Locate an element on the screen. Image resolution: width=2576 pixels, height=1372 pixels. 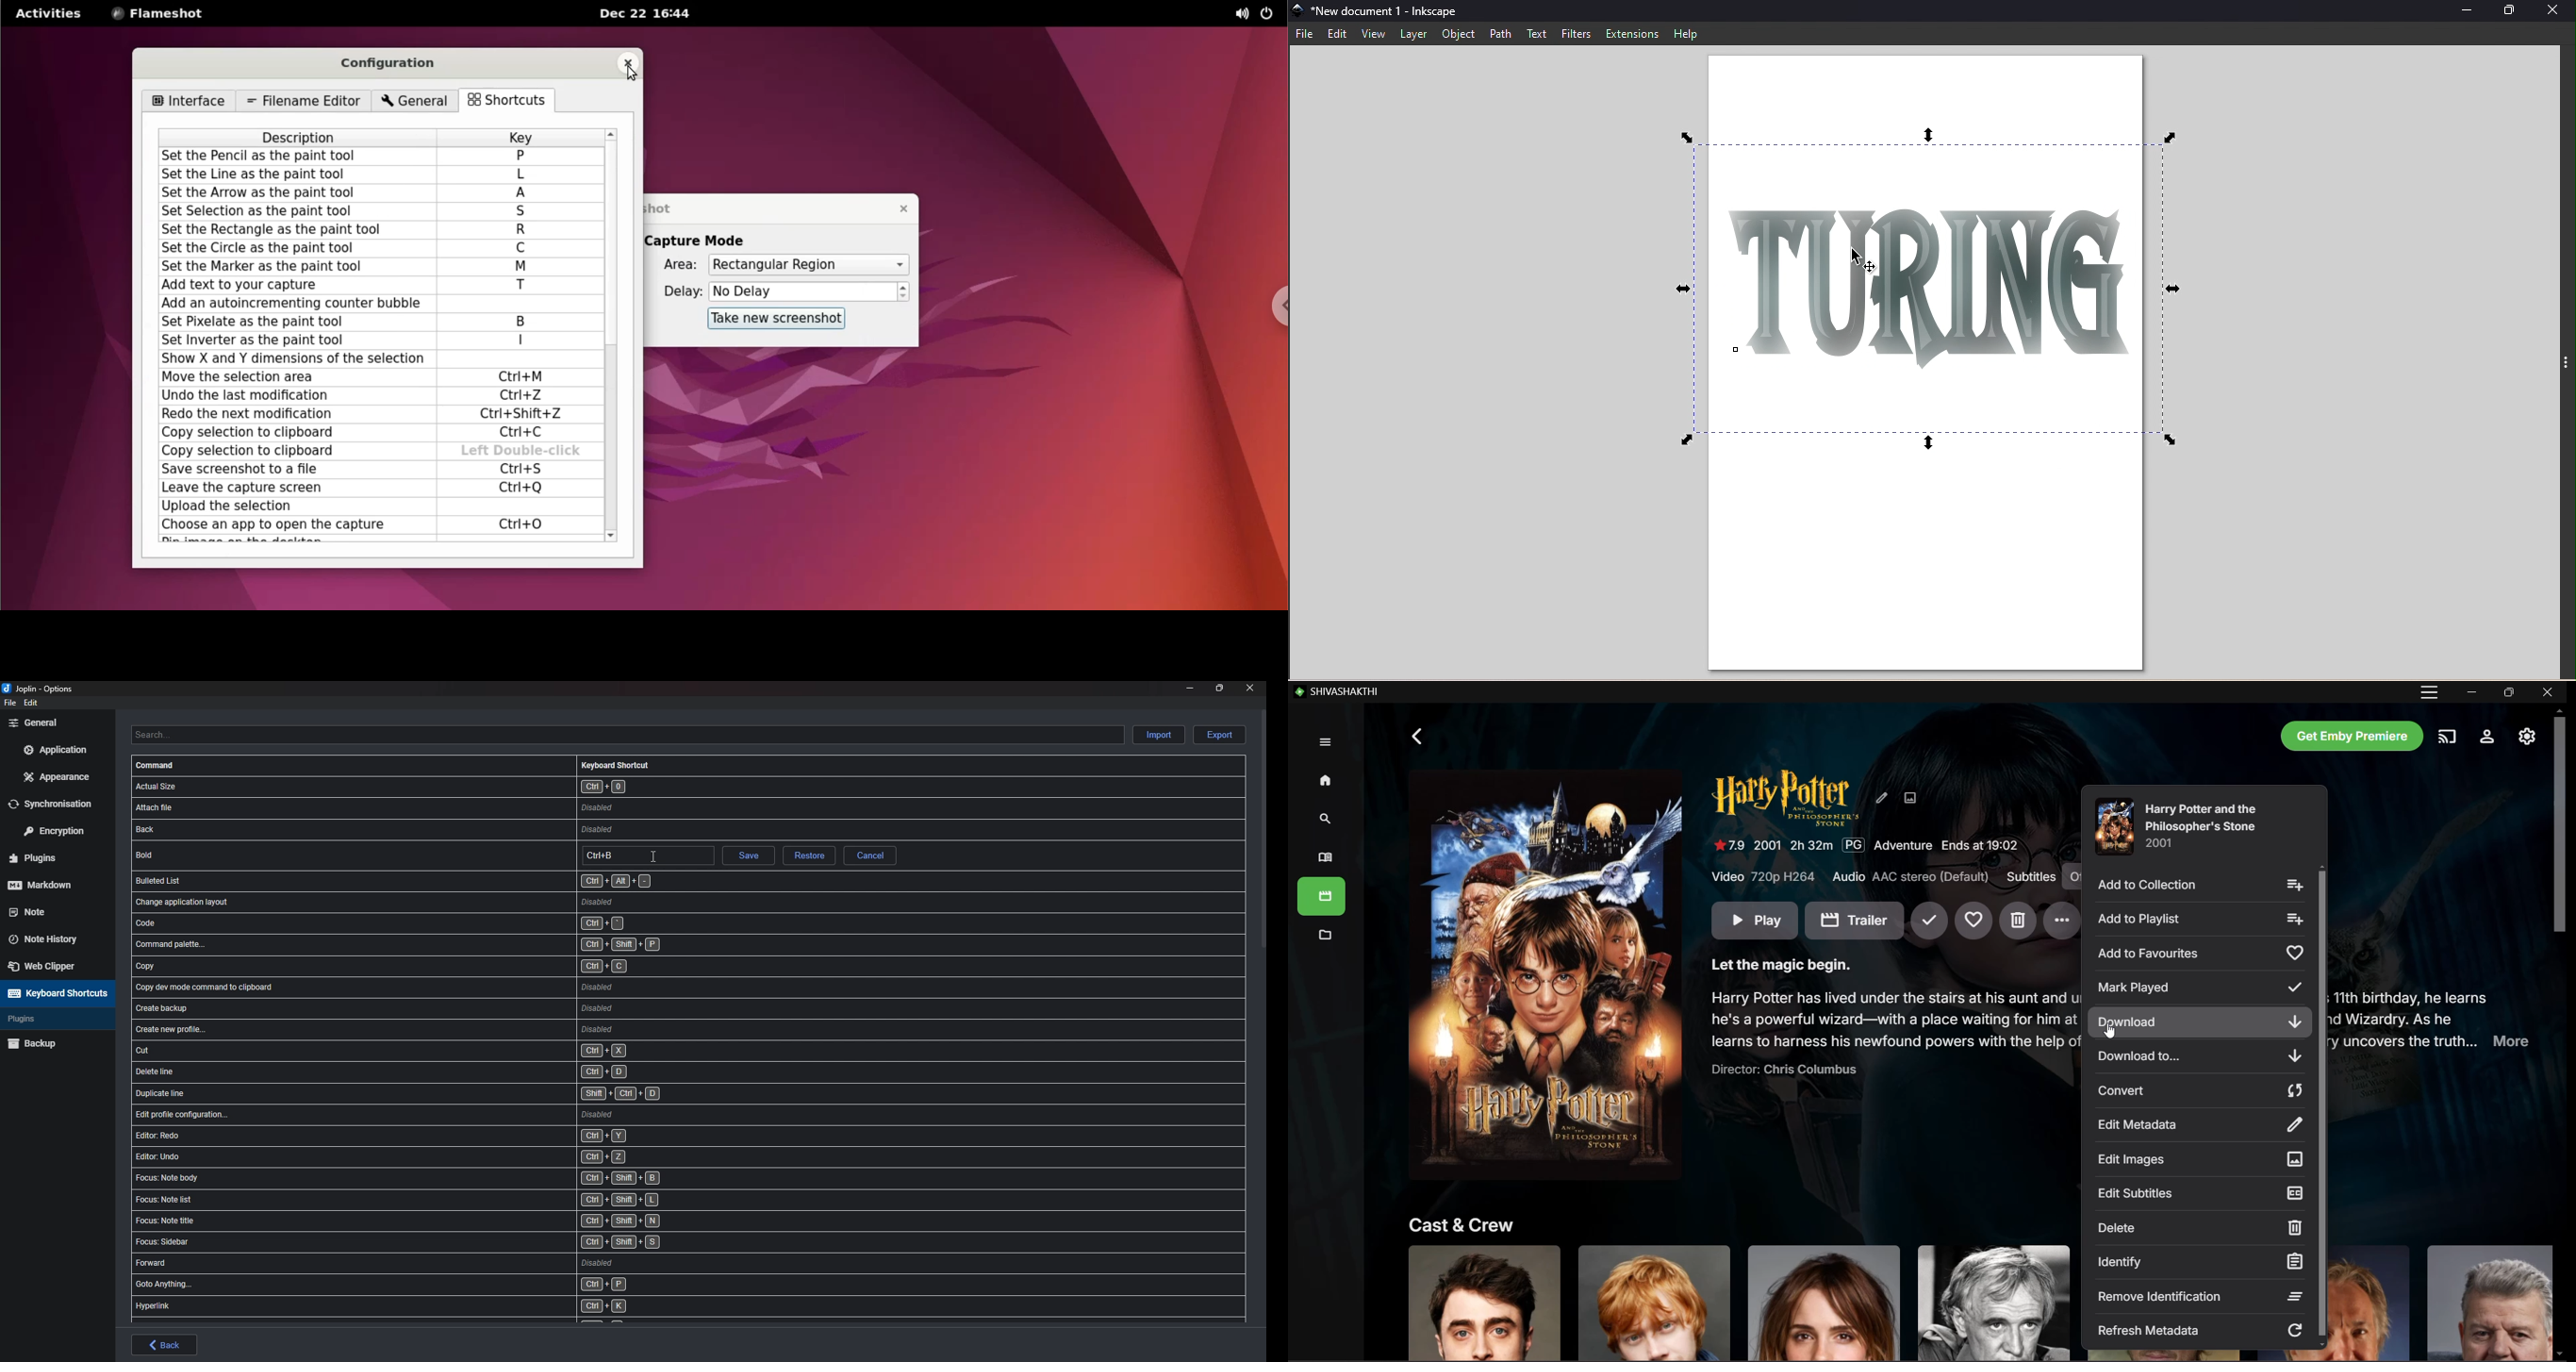
shortcut is located at coordinates (444, 923).